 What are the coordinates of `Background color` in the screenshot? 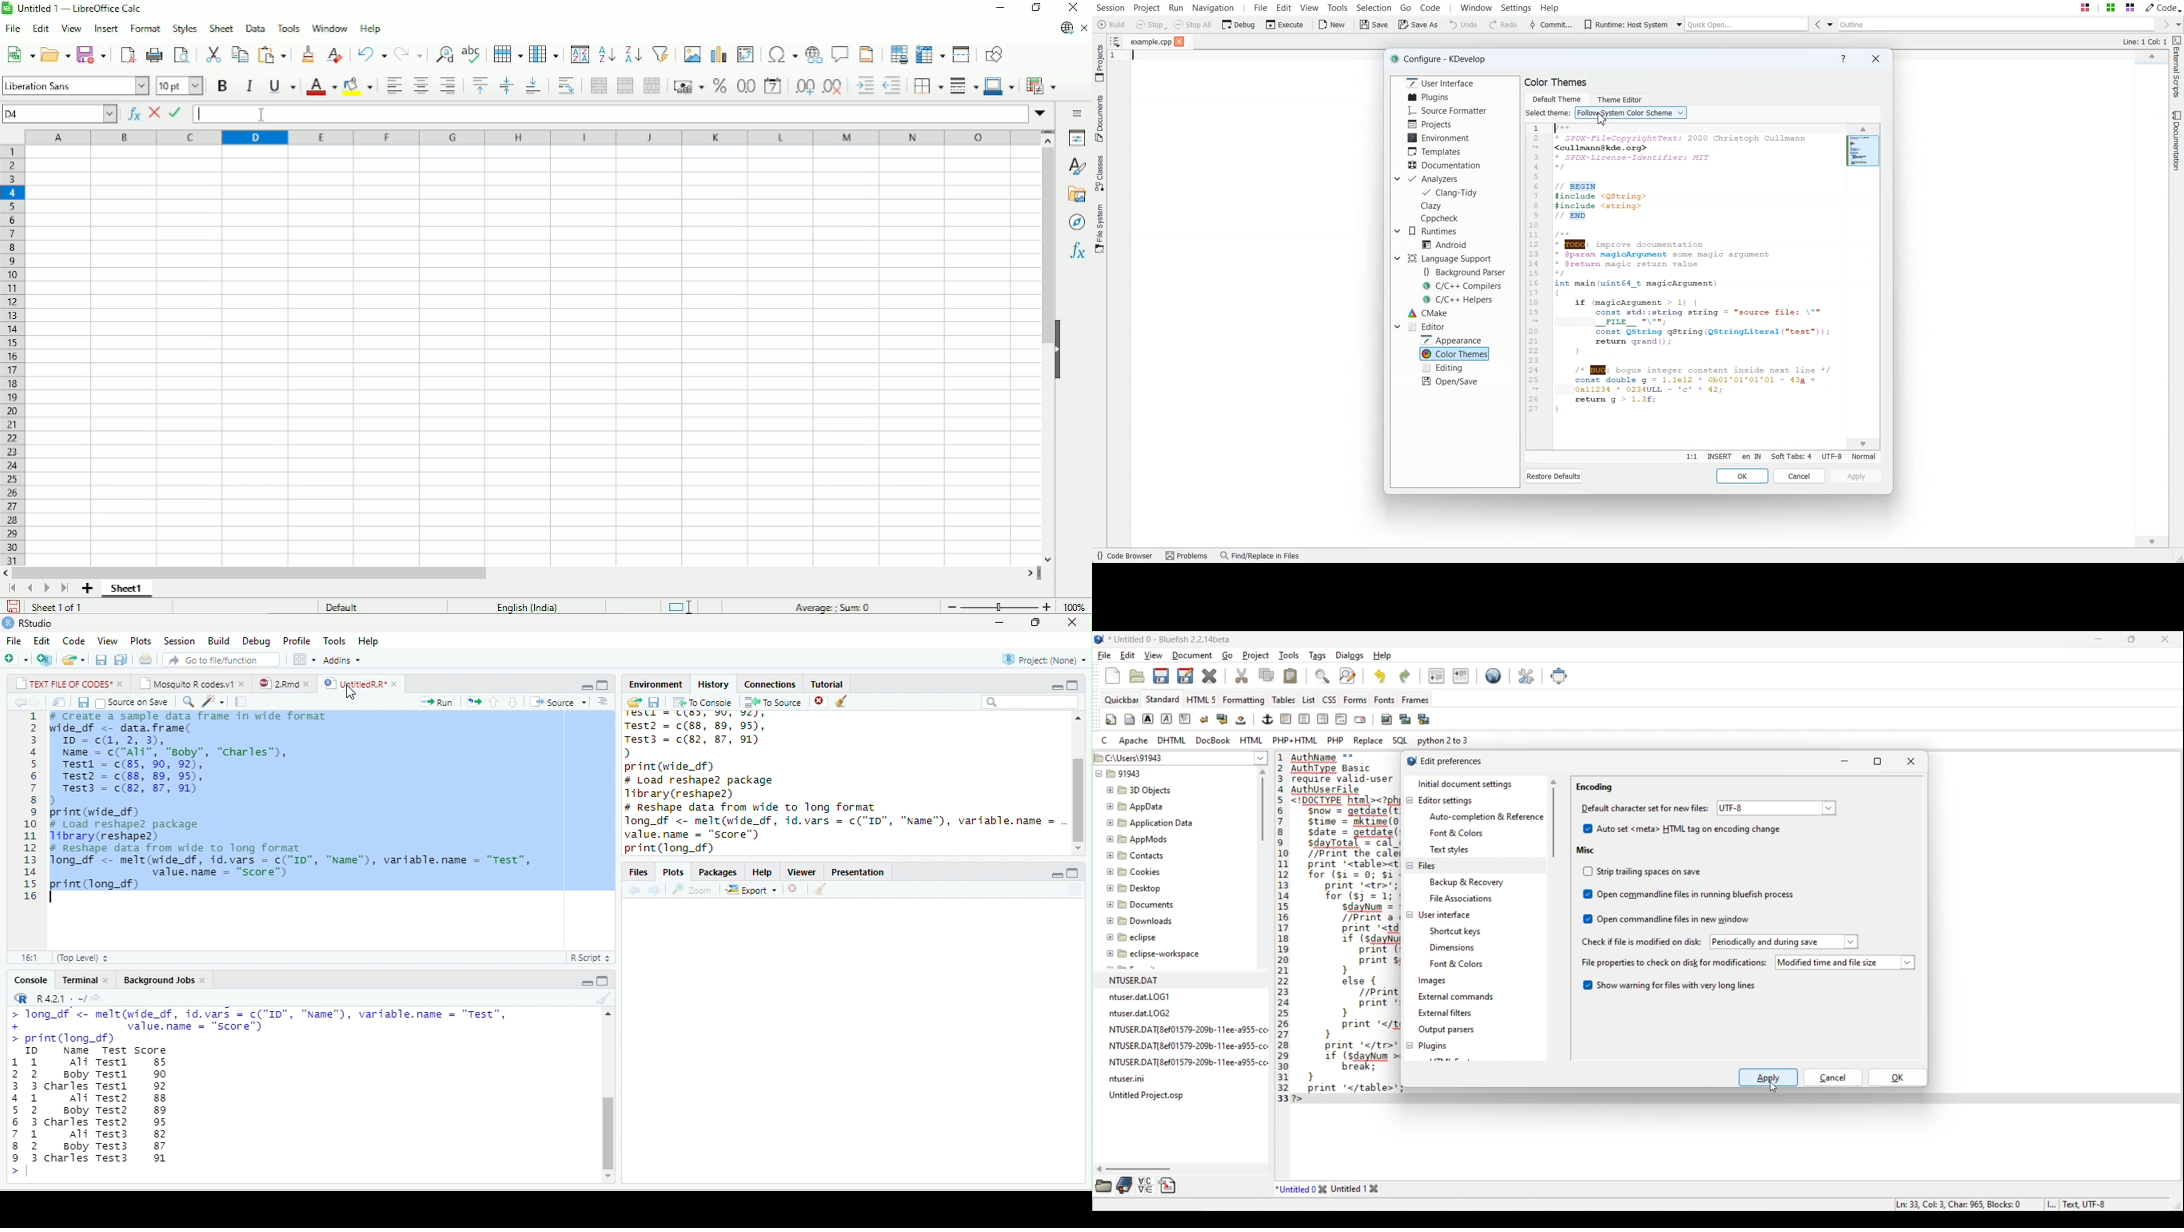 It's located at (359, 87).